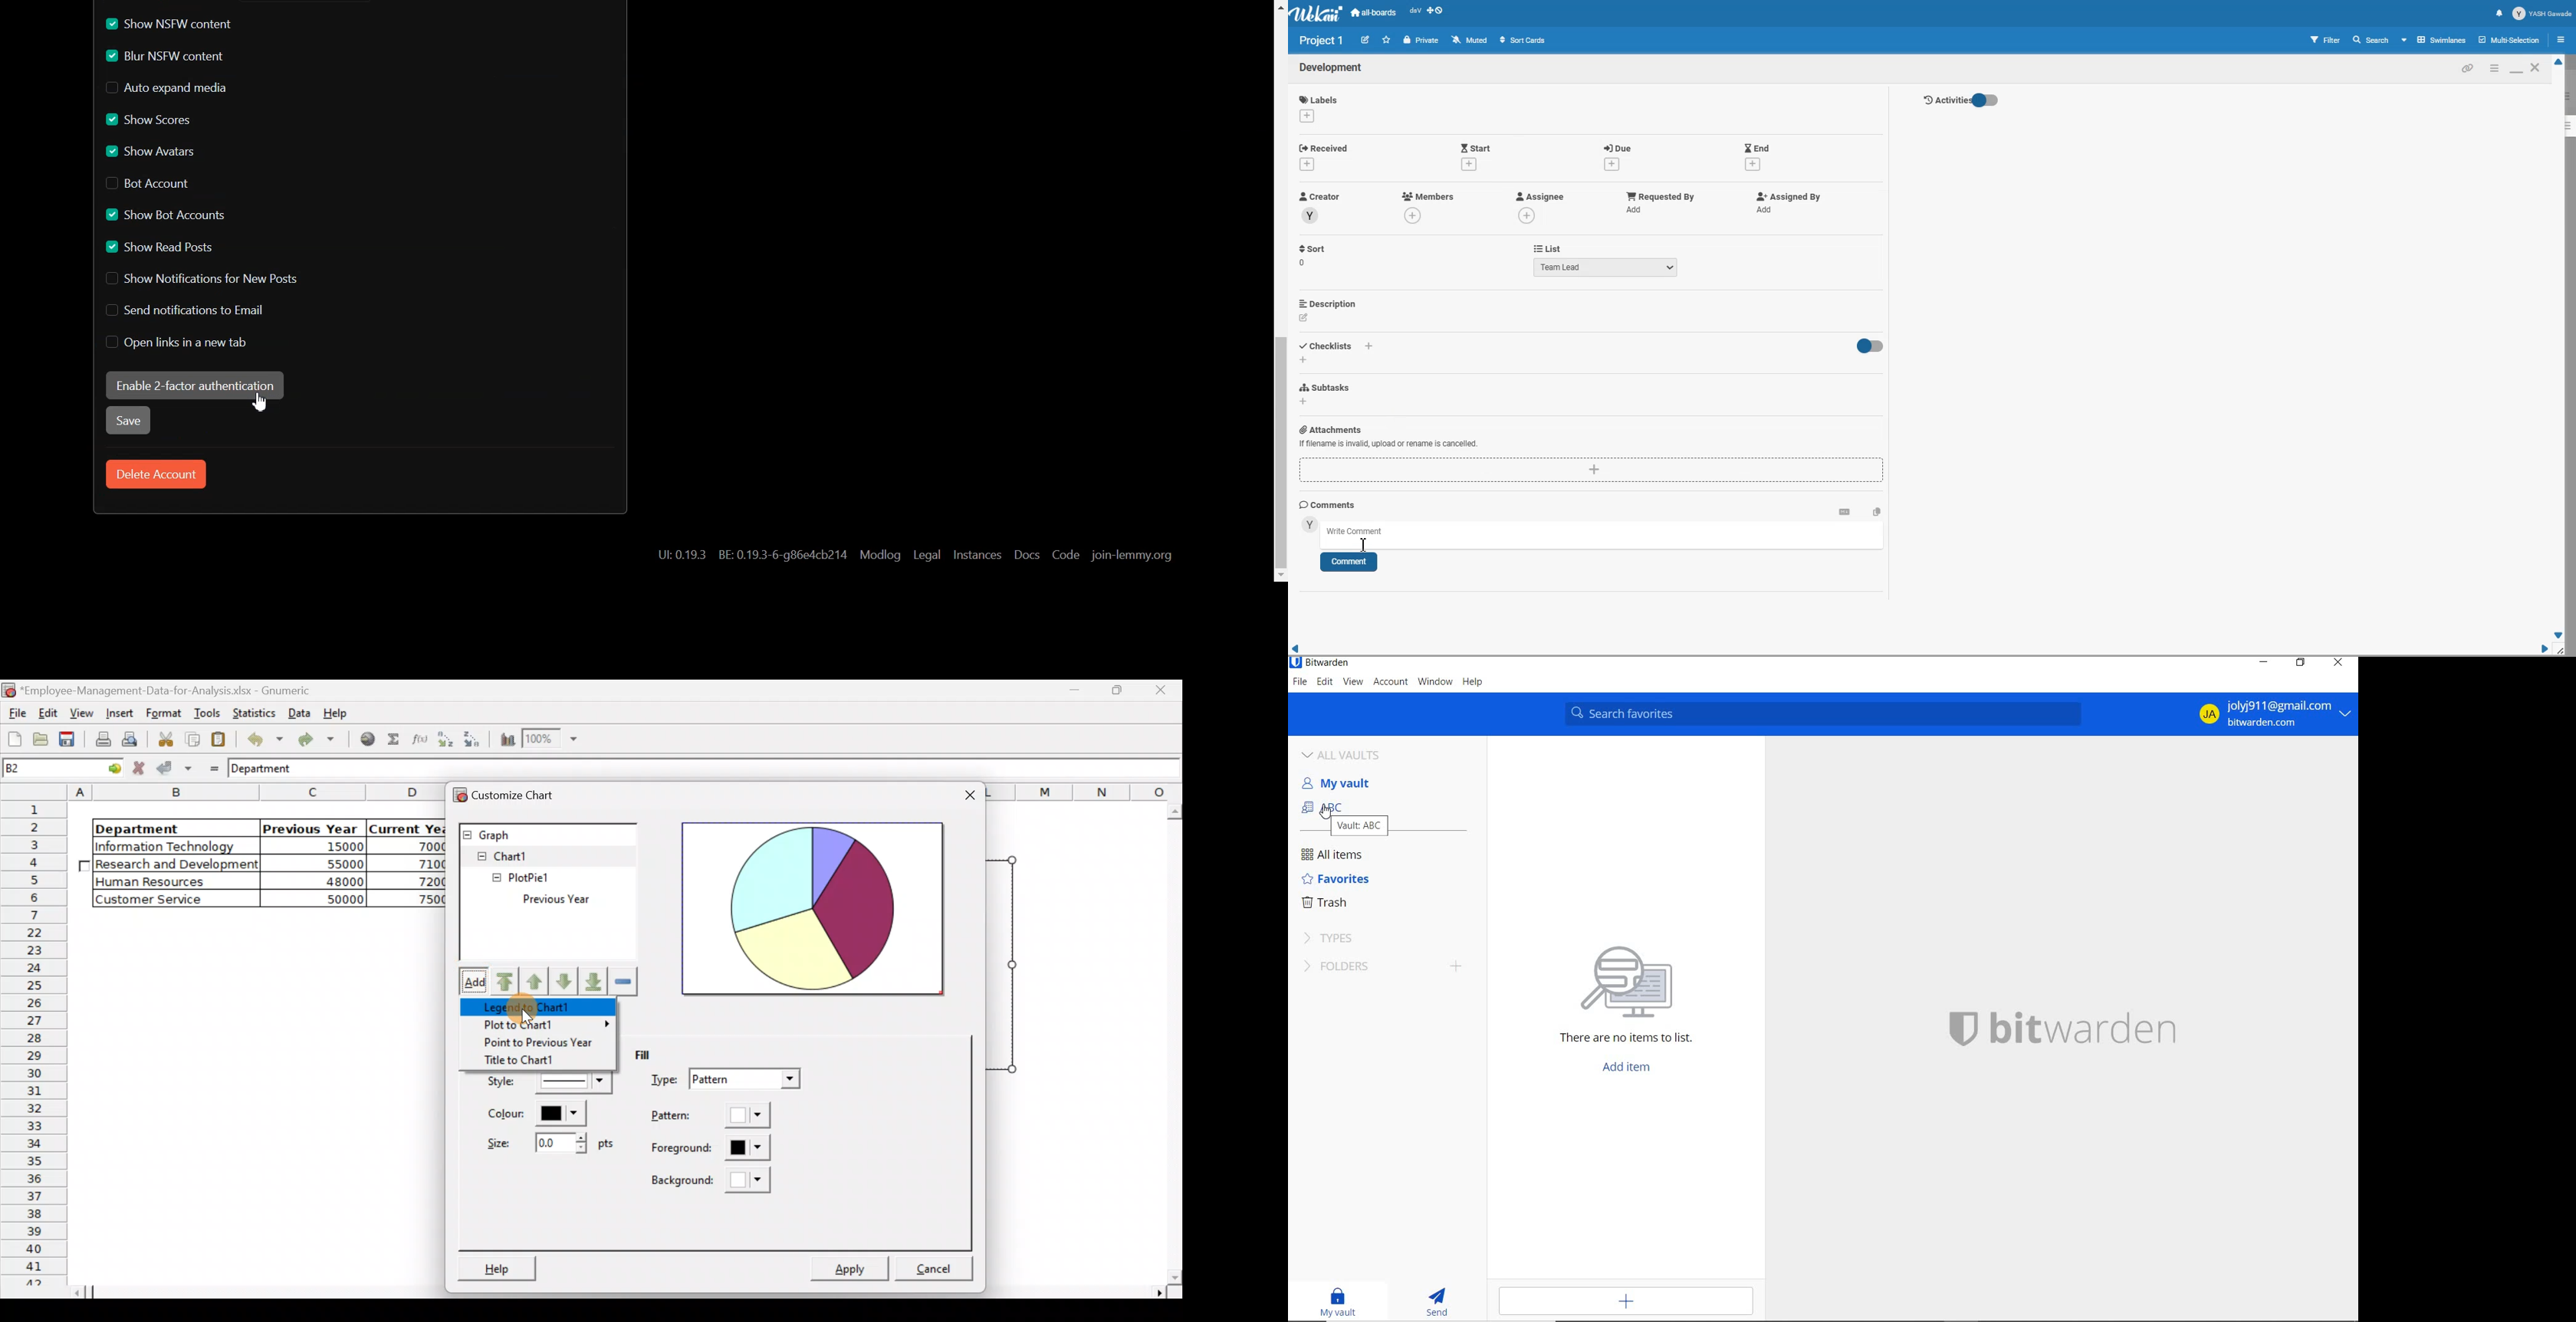 This screenshot has height=1344, width=2576. What do you see at coordinates (1309, 164) in the screenshot?
I see `add` at bounding box center [1309, 164].